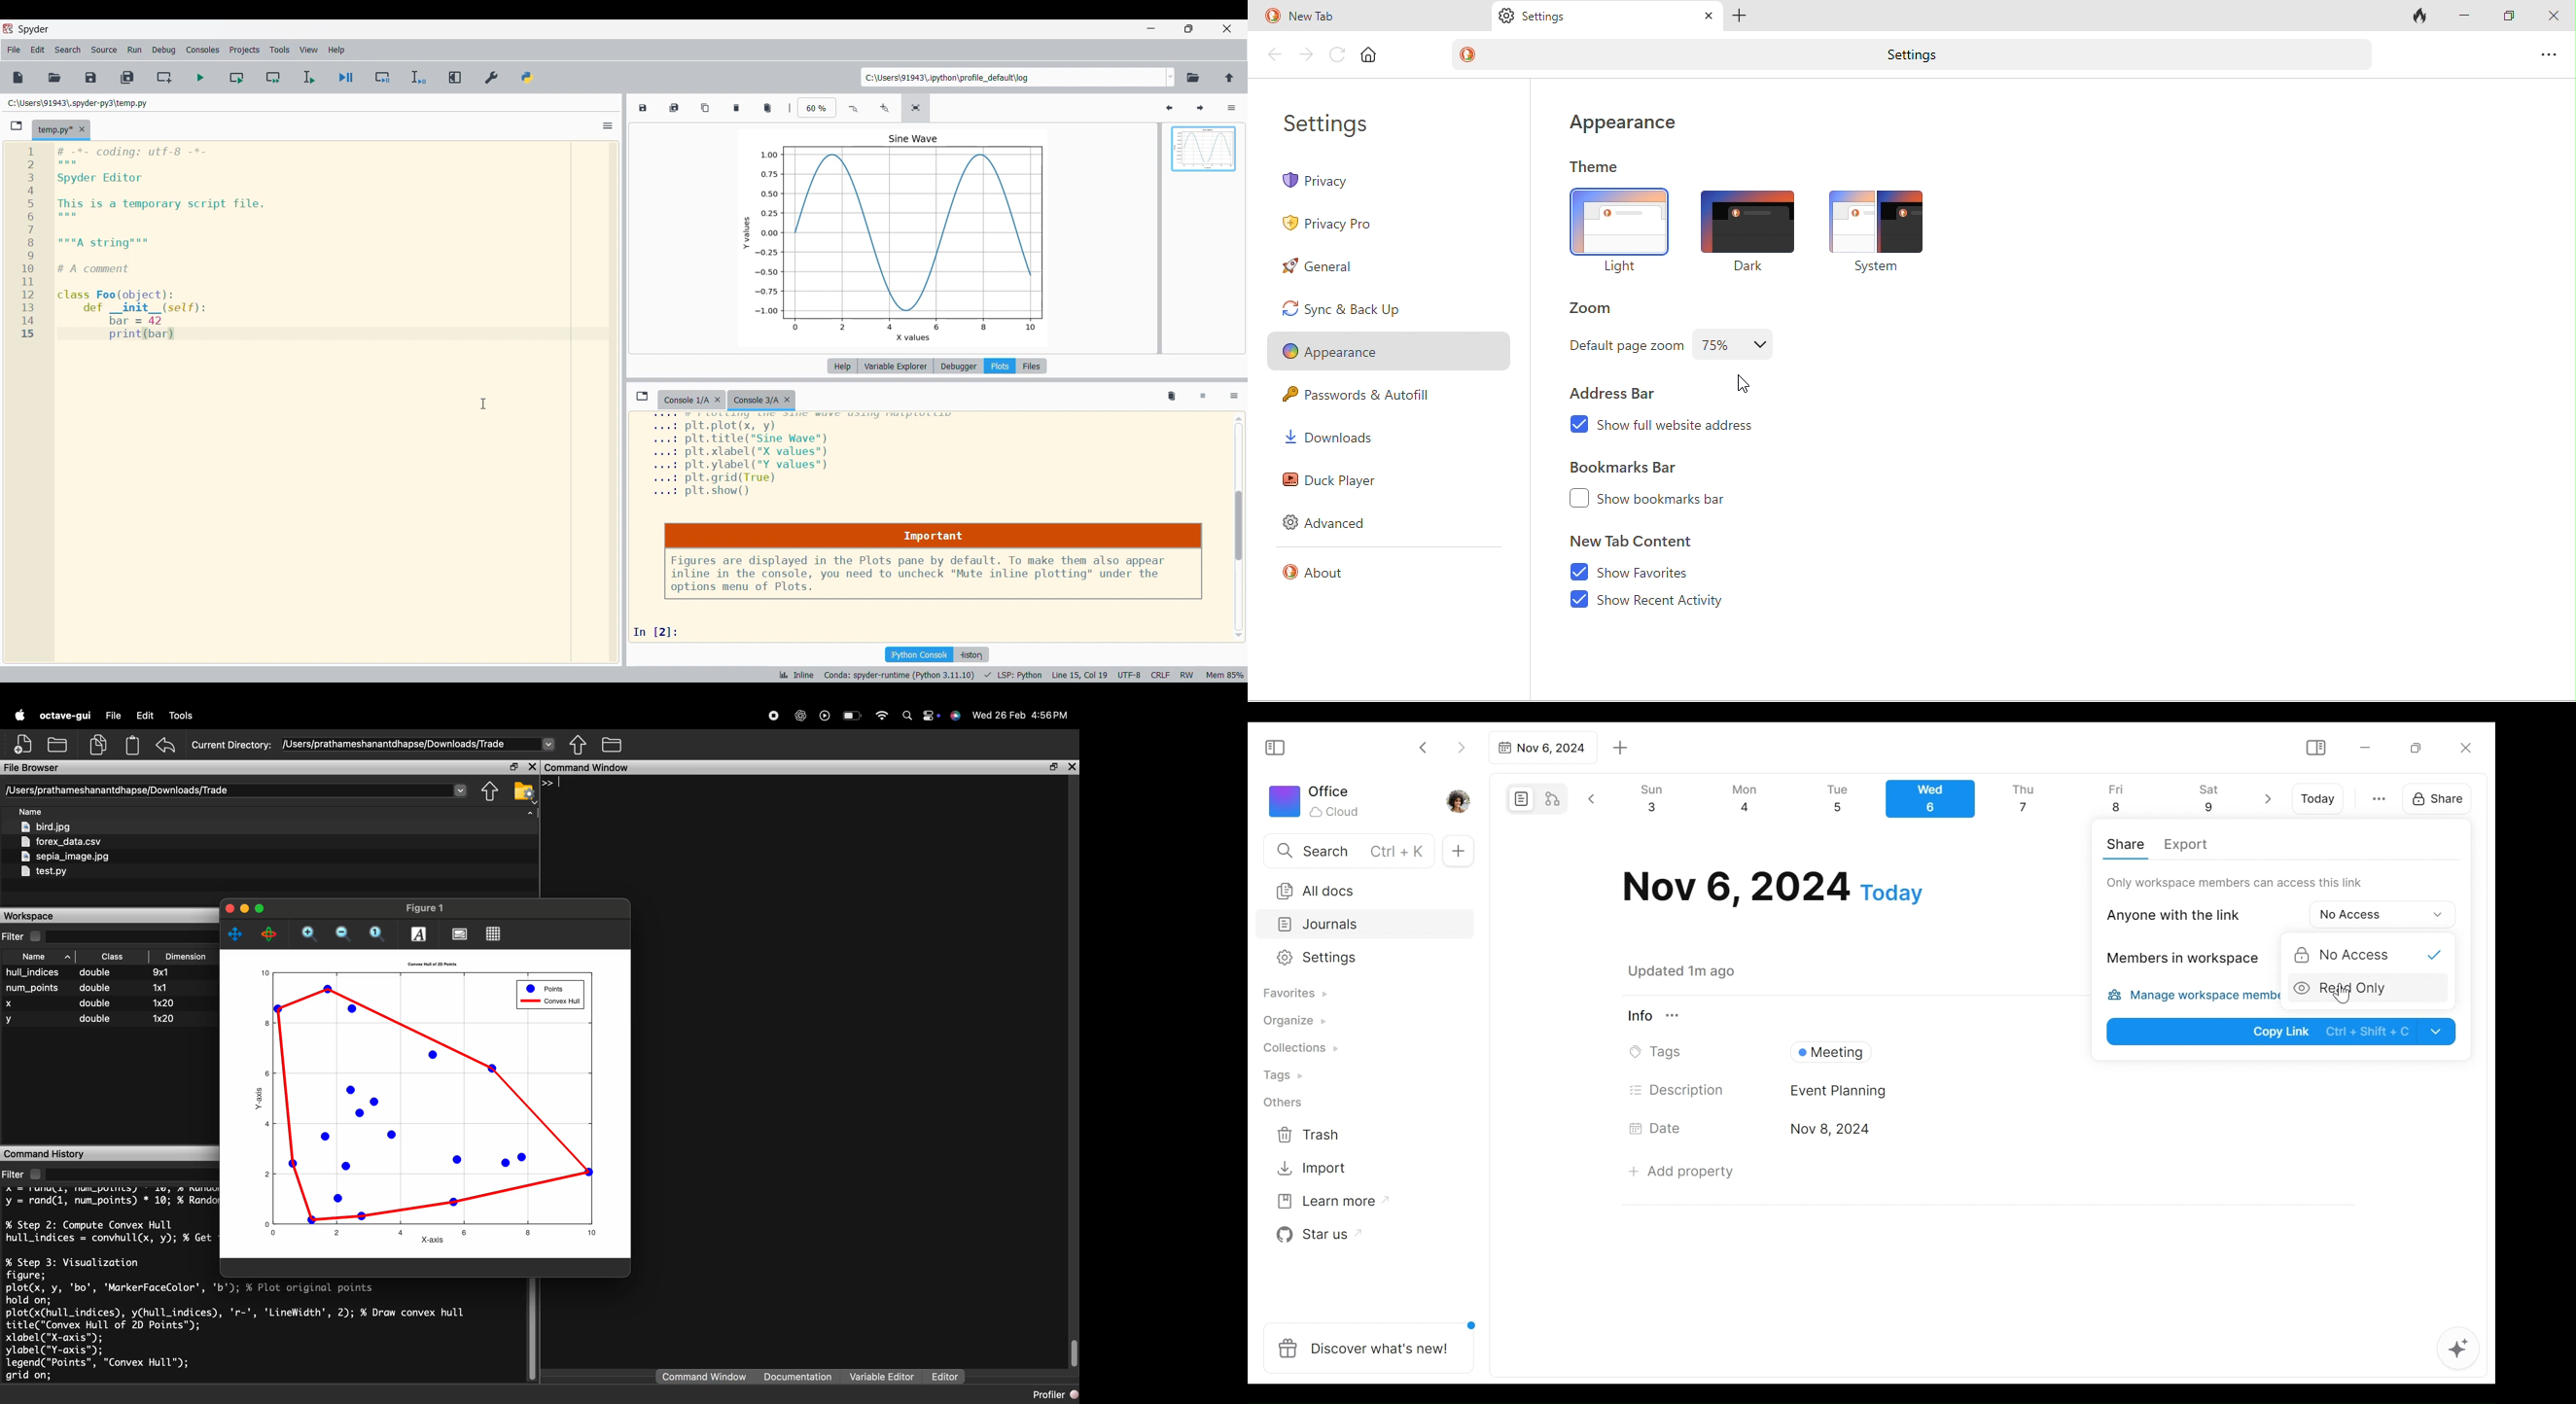 The image size is (2576, 1428). I want to click on Help, so click(312, 714).